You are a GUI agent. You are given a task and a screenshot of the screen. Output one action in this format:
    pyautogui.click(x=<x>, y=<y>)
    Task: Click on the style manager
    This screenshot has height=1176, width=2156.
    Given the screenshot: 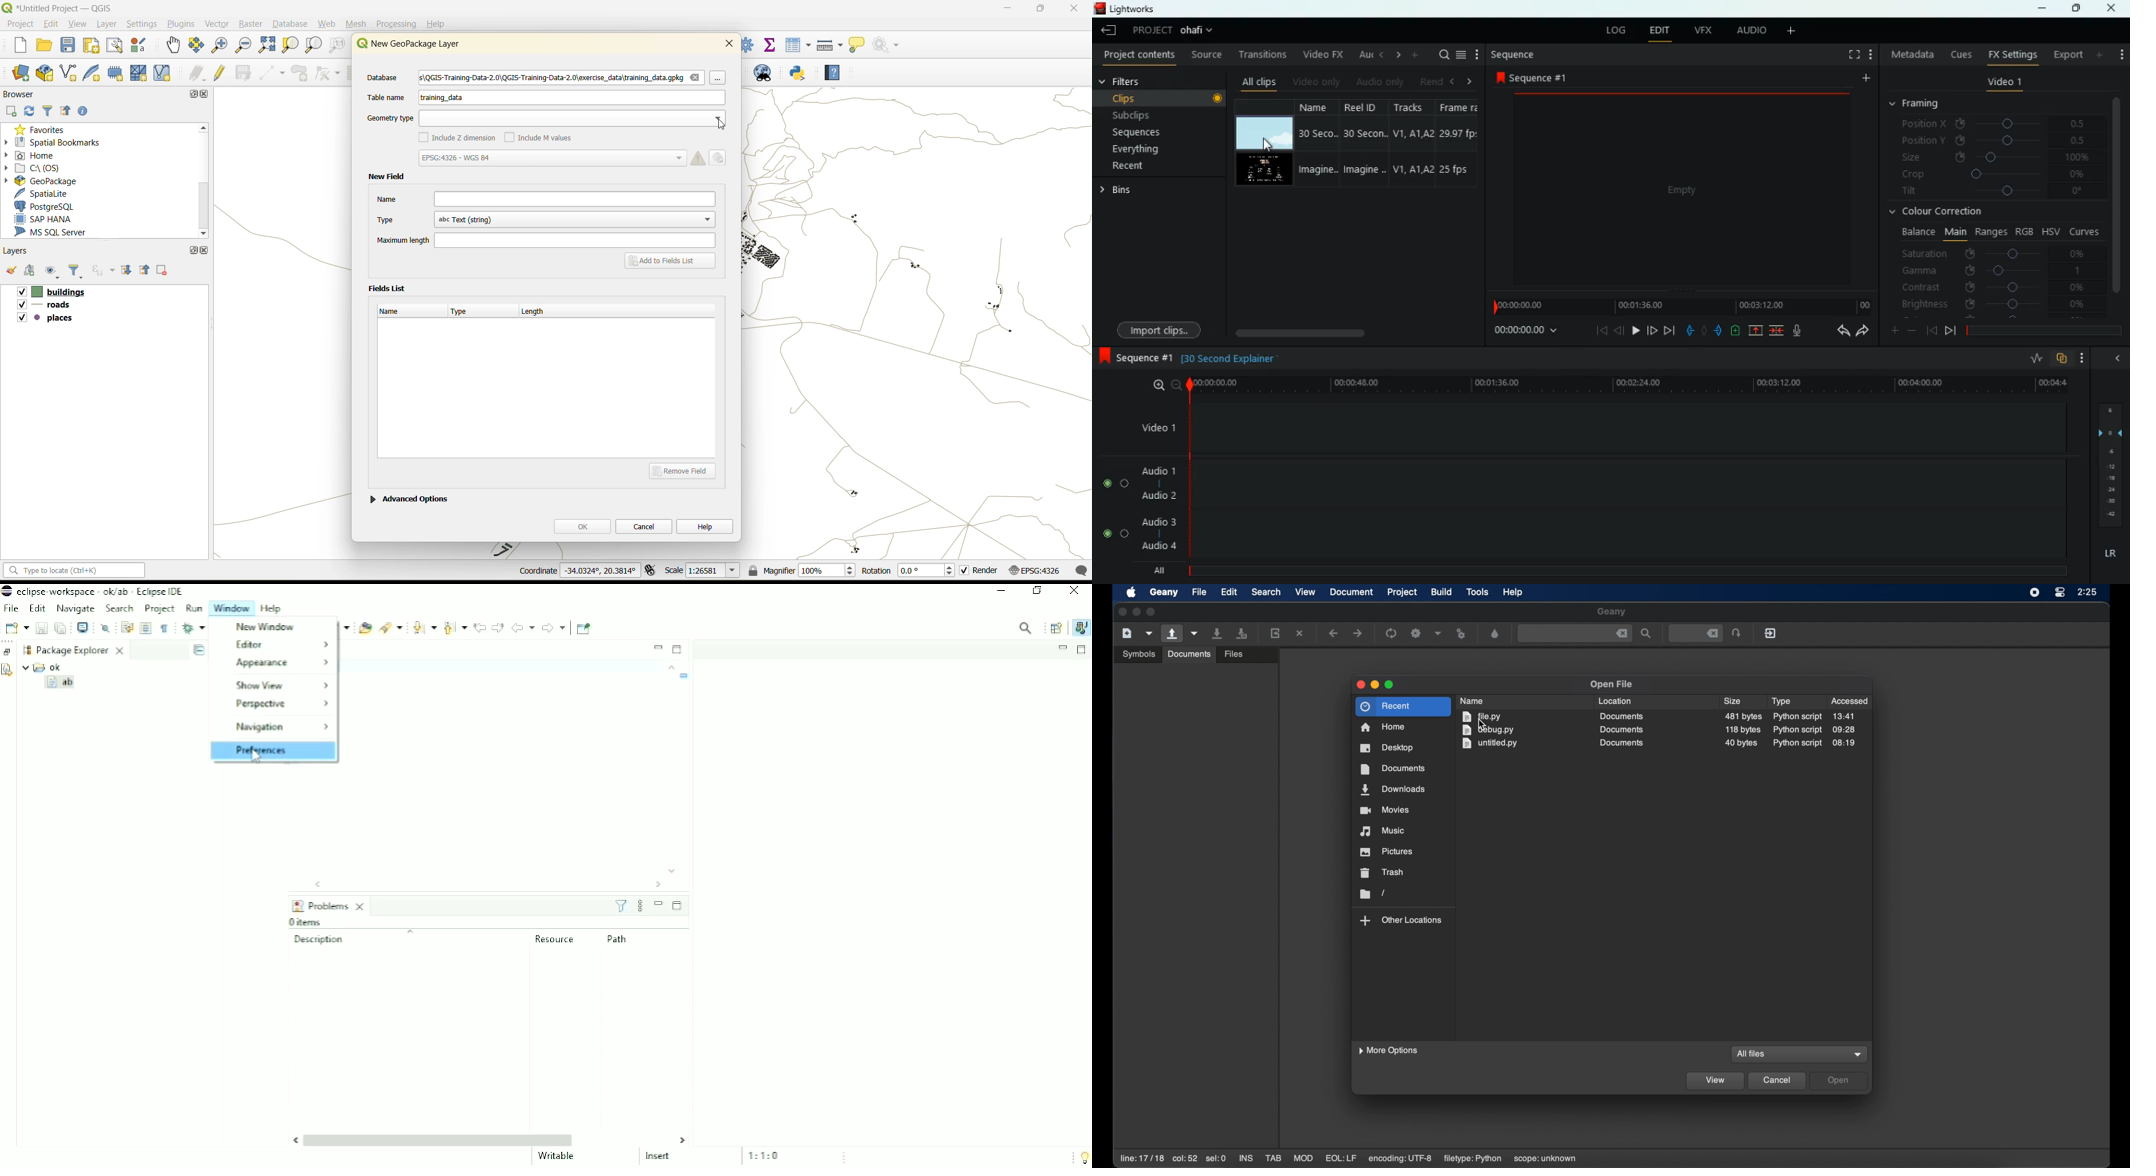 What is the action you would take?
    pyautogui.click(x=140, y=46)
    